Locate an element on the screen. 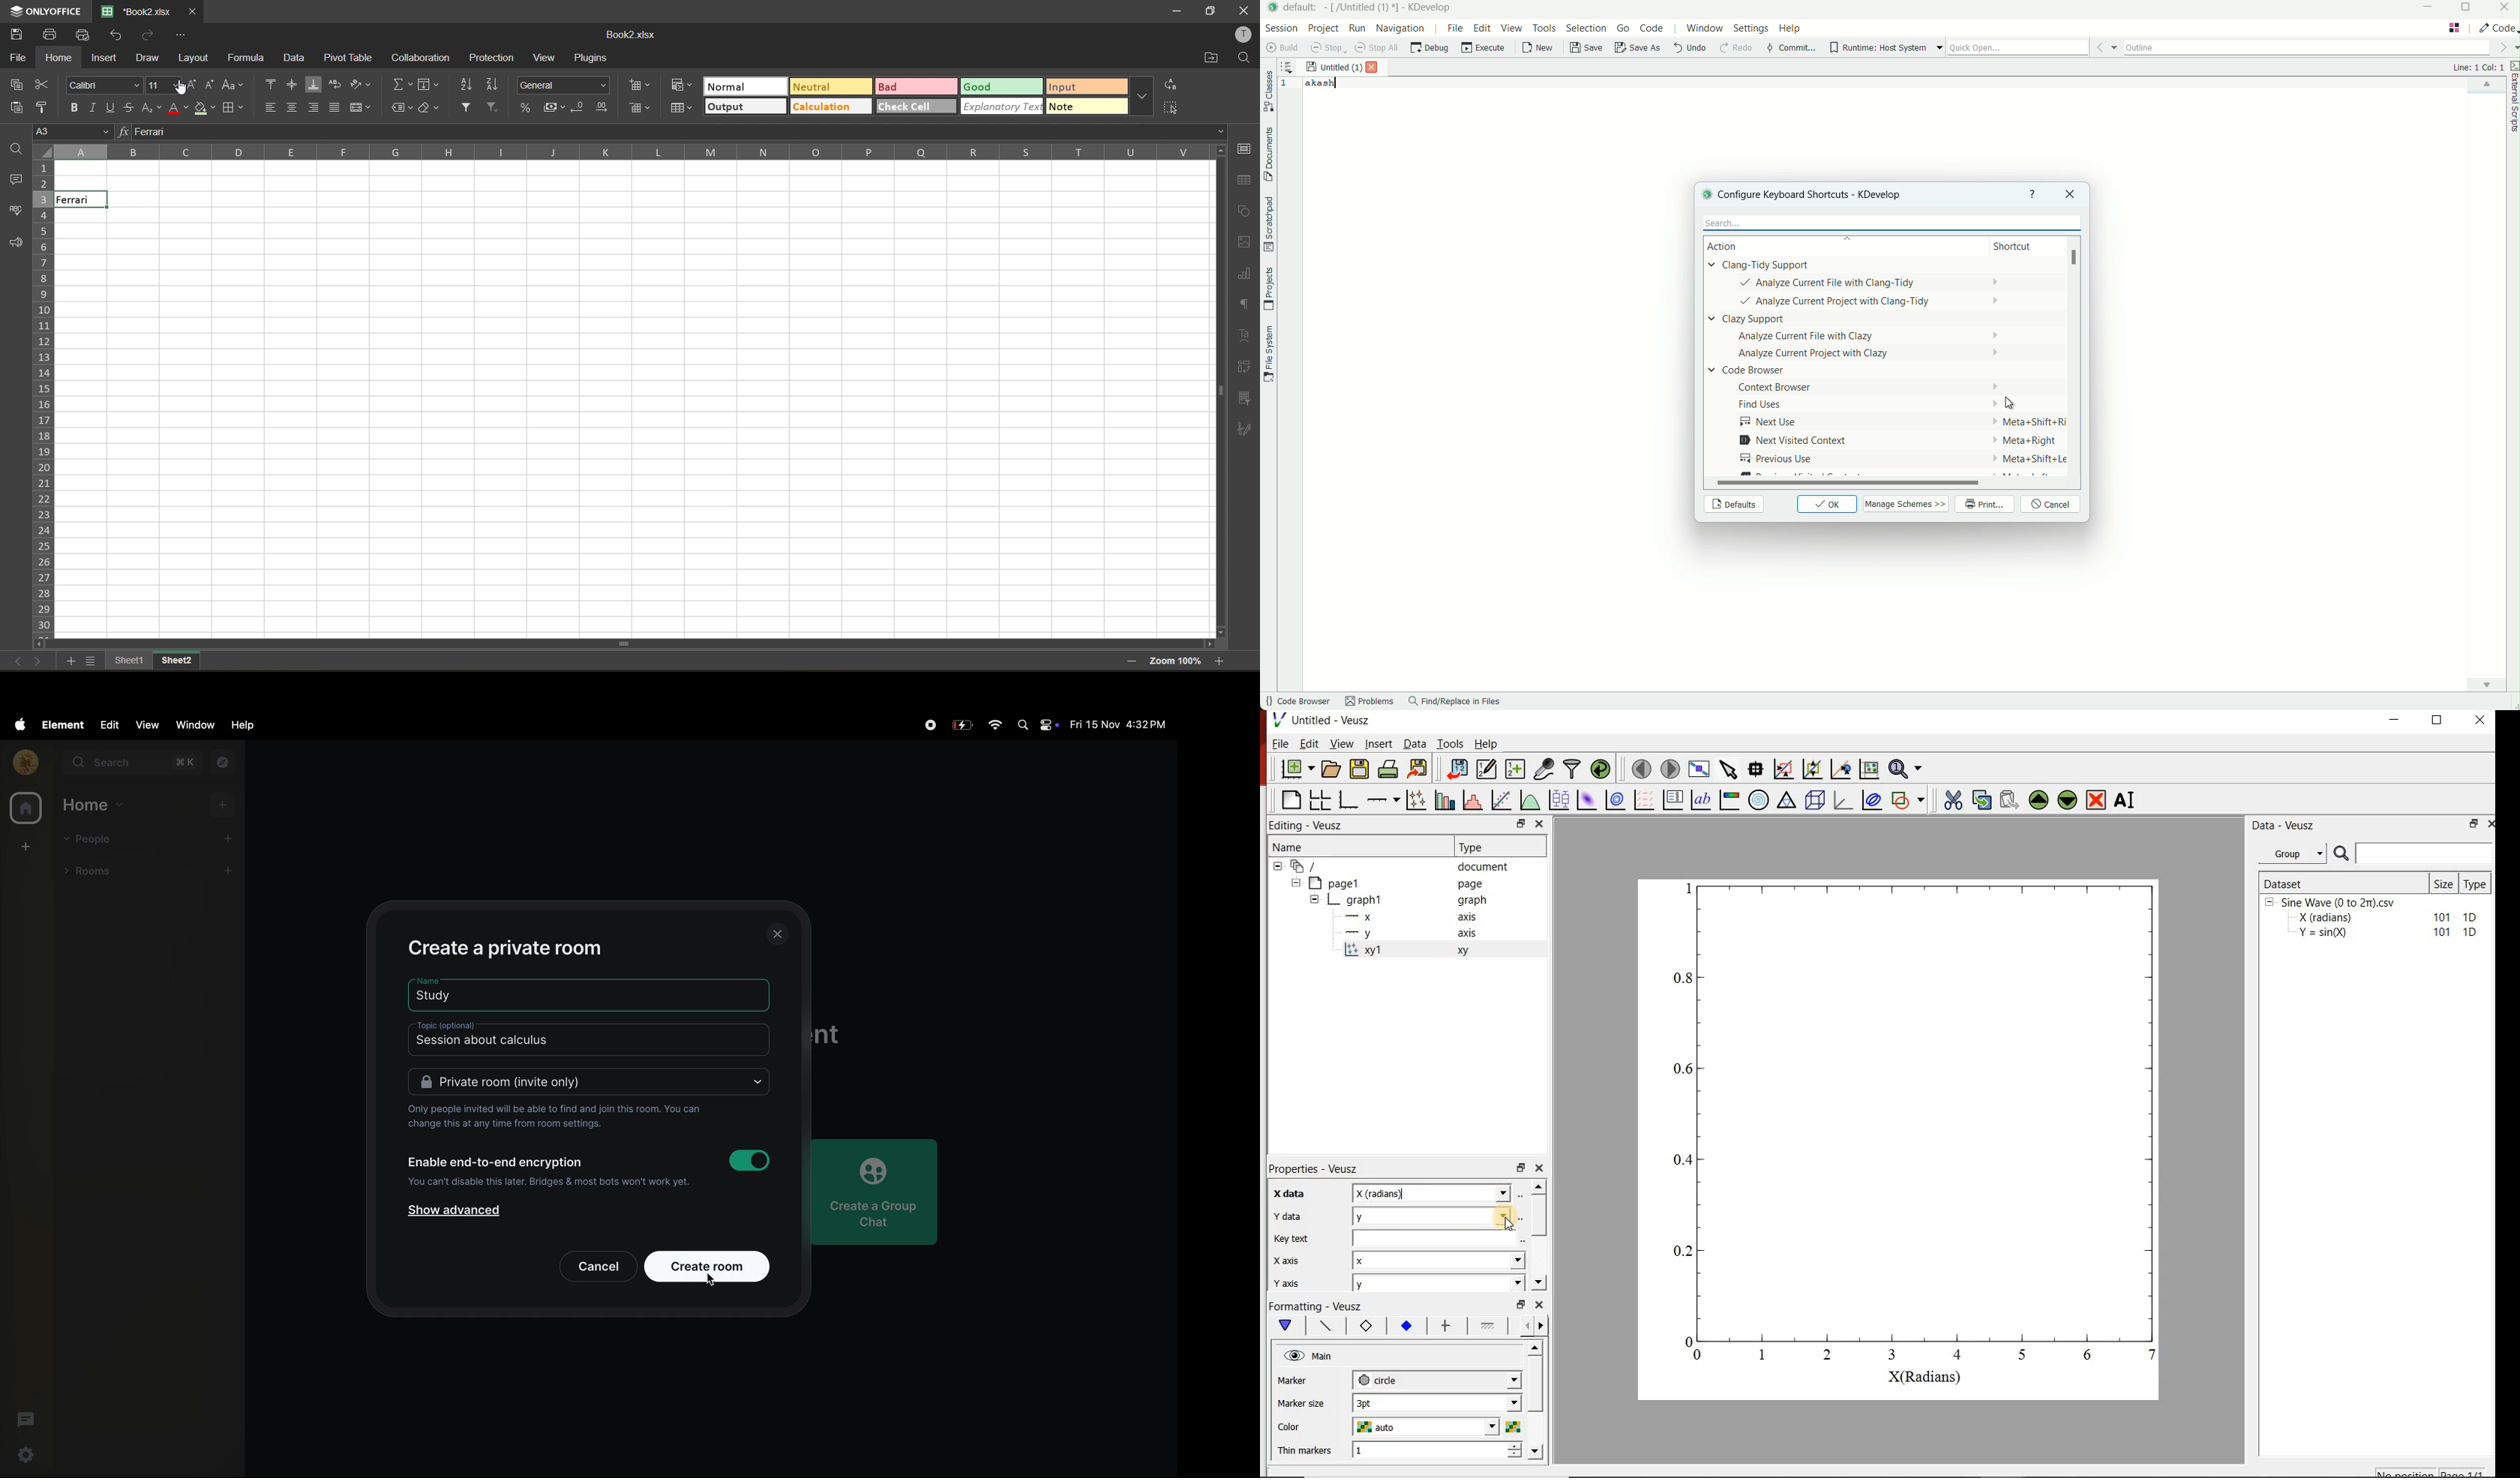  borders is located at coordinates (230, 110).